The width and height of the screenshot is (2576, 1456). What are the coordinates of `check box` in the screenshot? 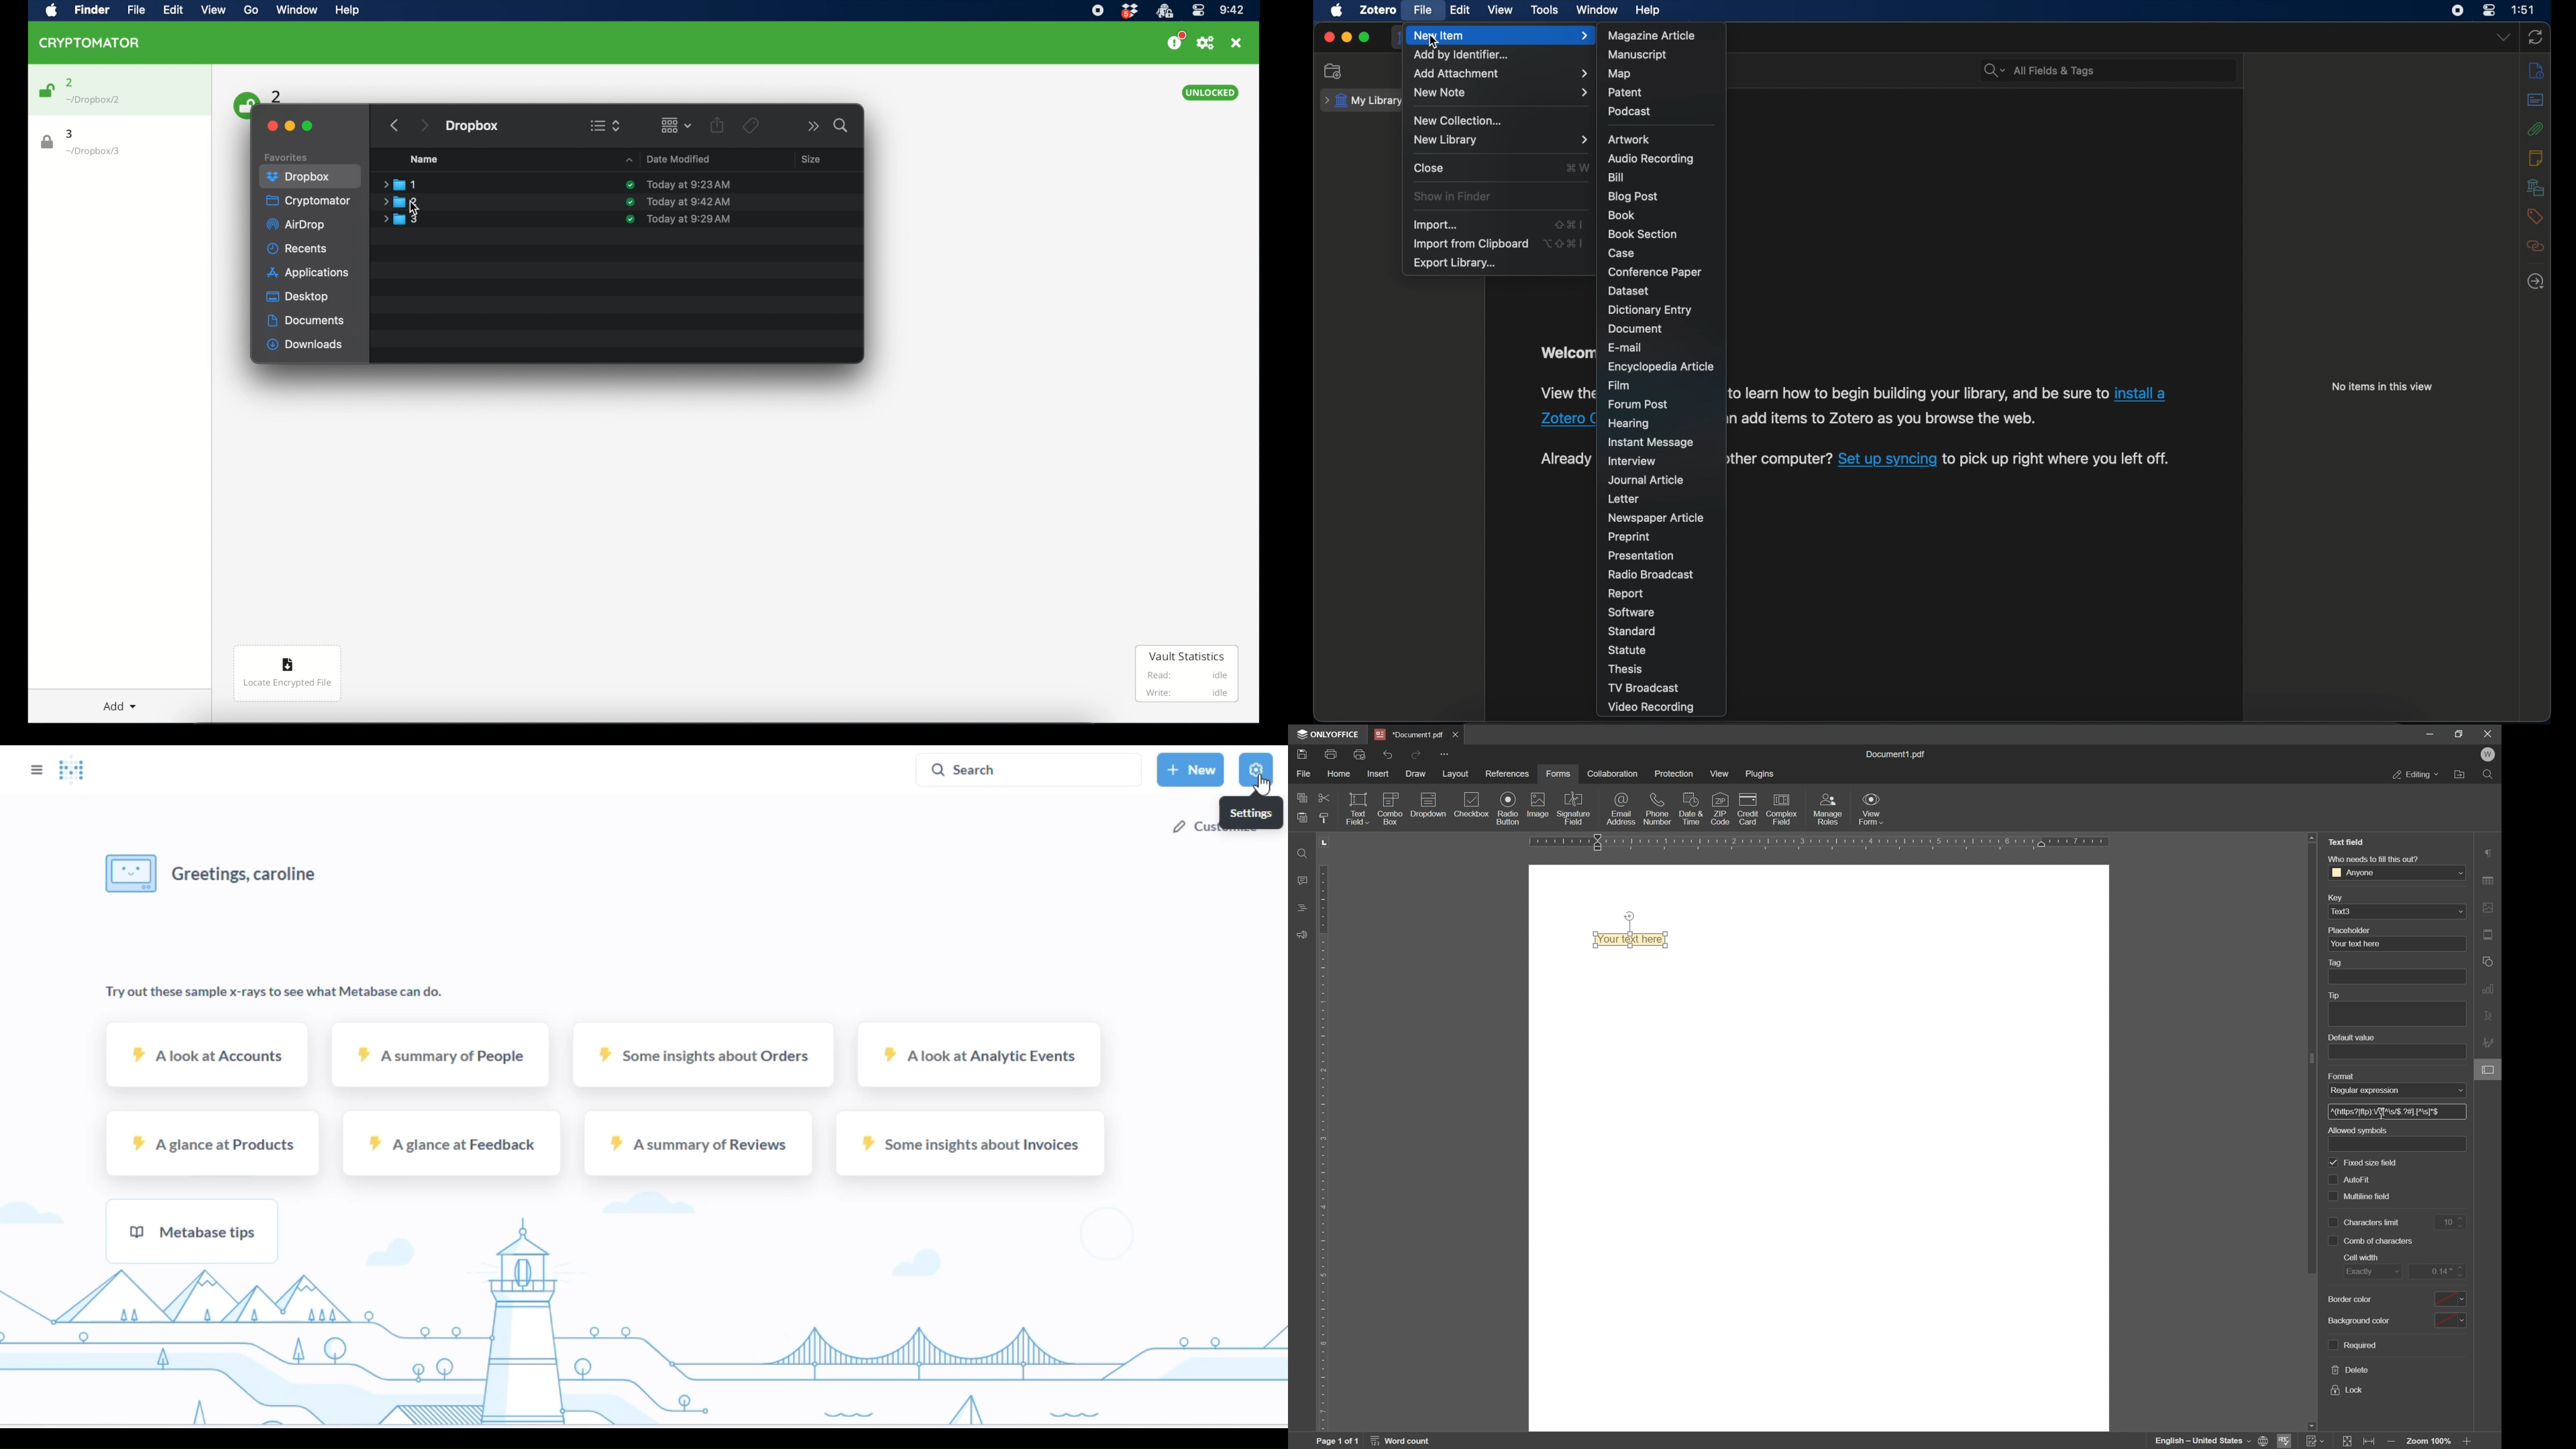 It's located at (2333, 1241).